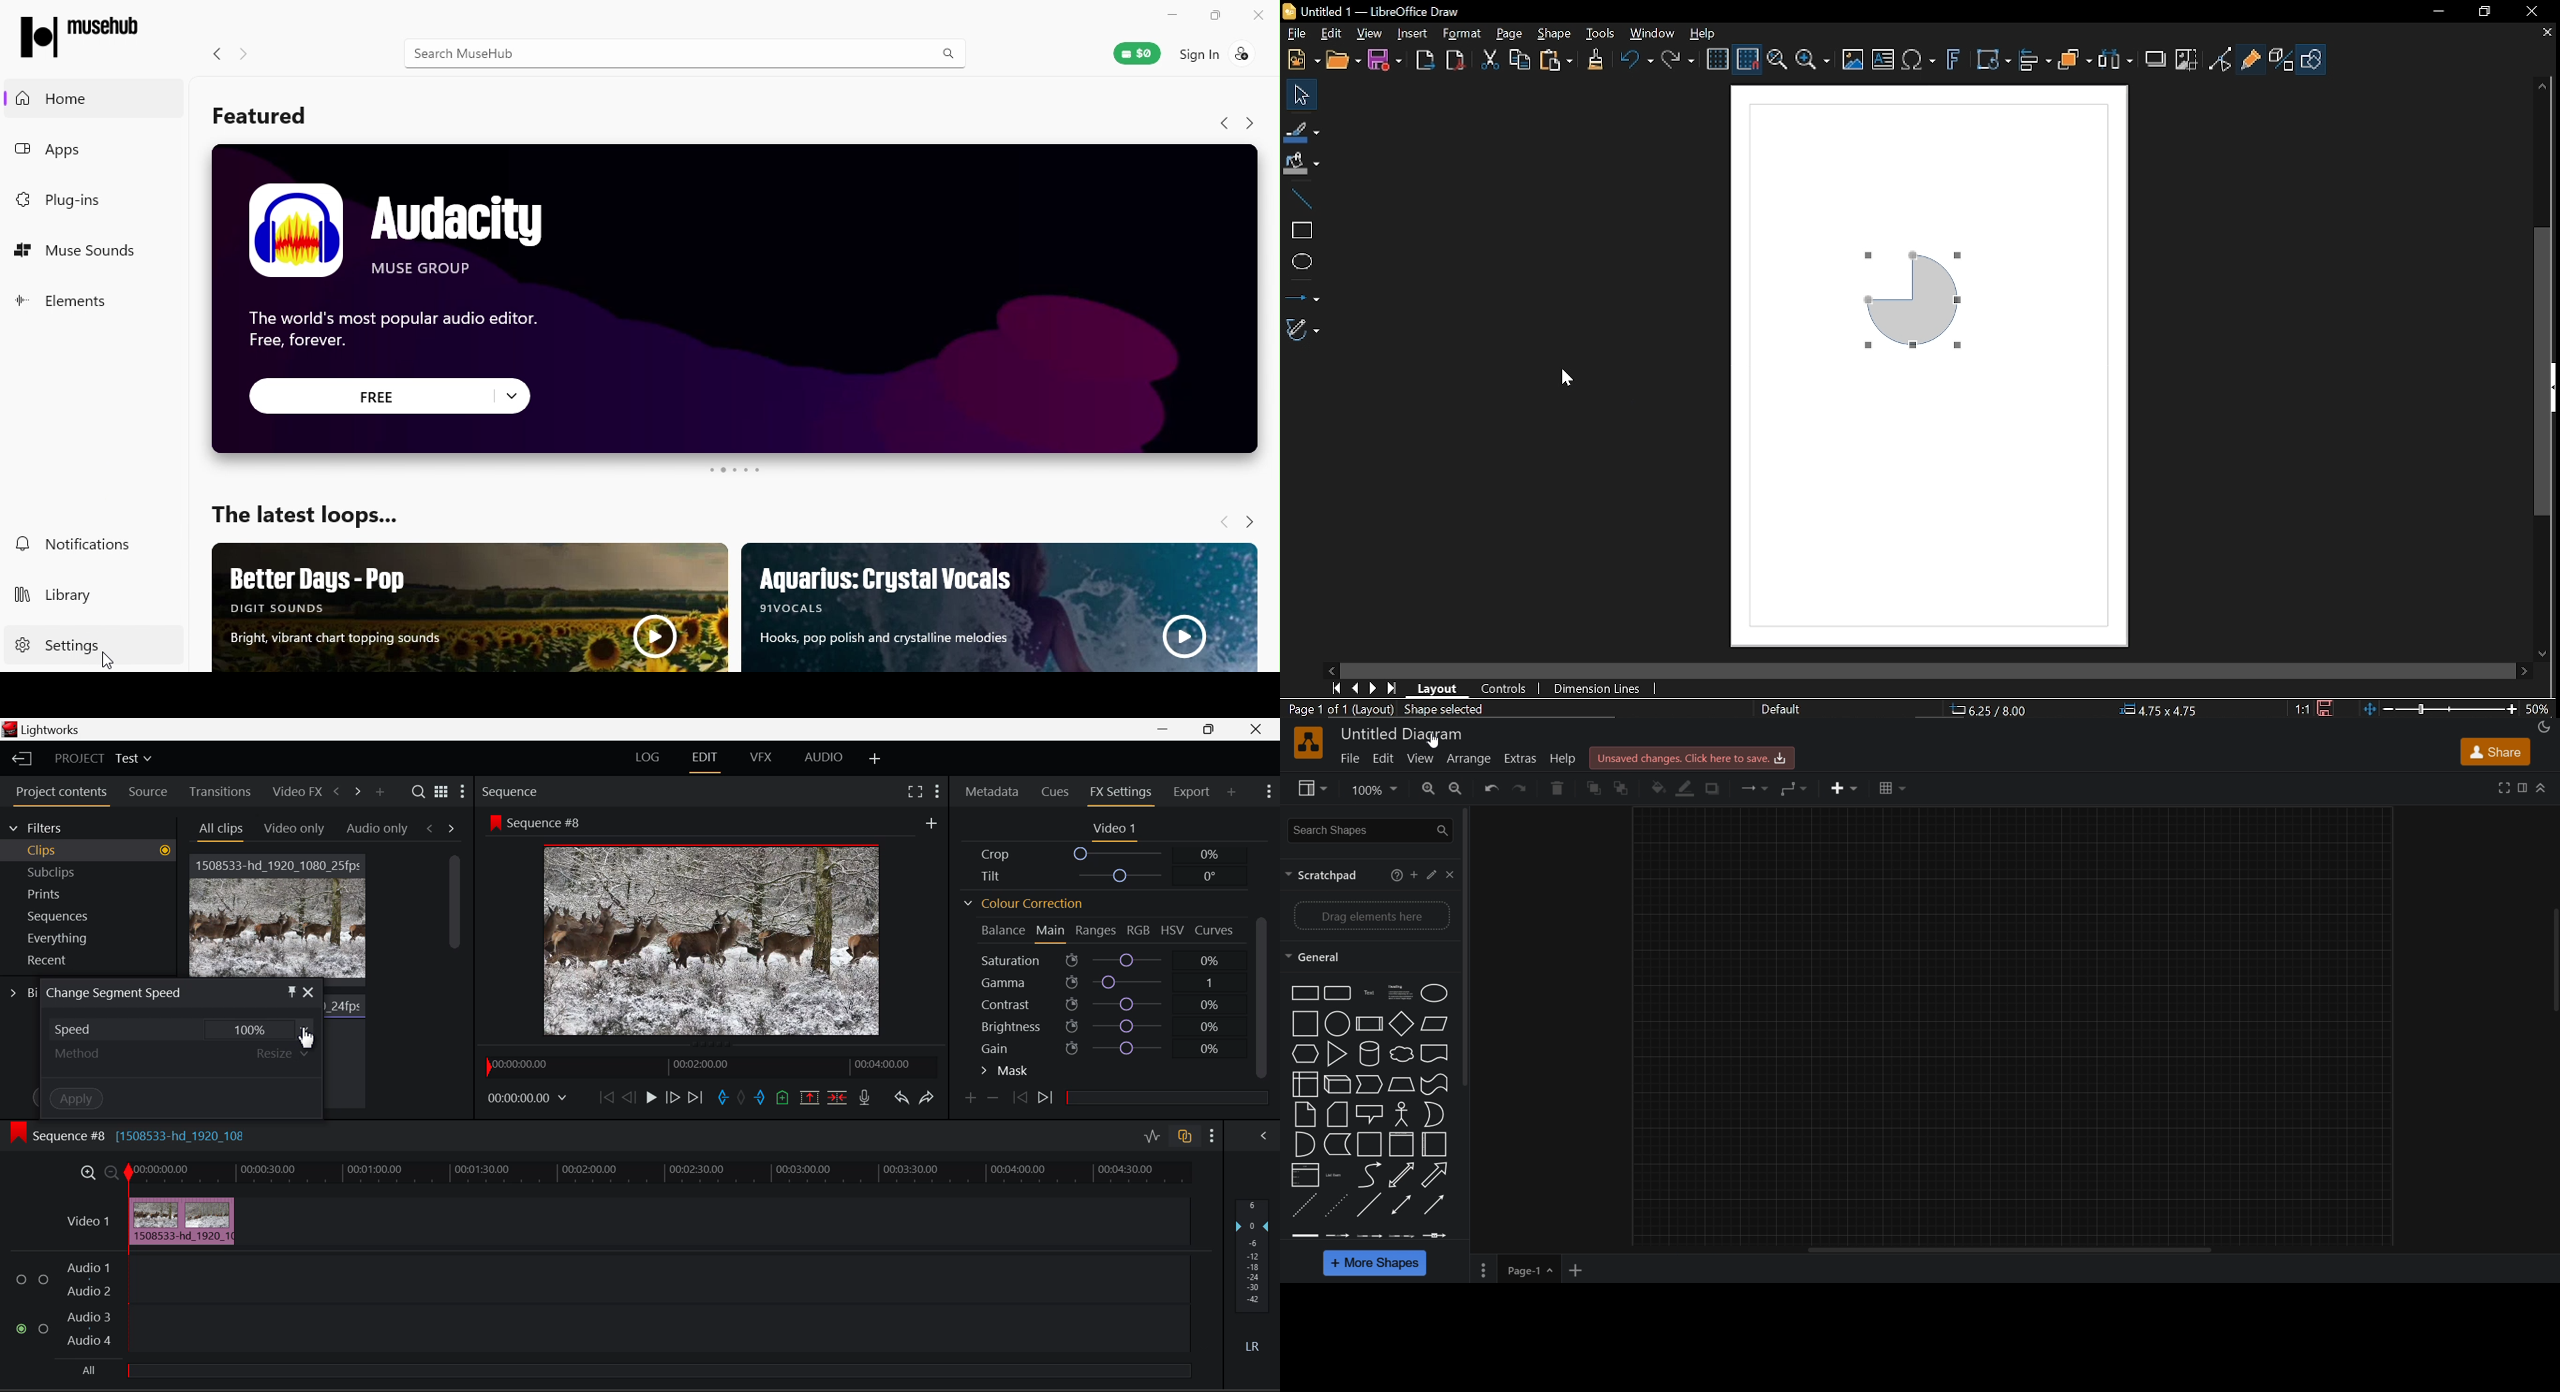 The image size is (2576, 1400). Describe the element at coordinates (1509, 32) in the screenshot. I see `page` at that location.